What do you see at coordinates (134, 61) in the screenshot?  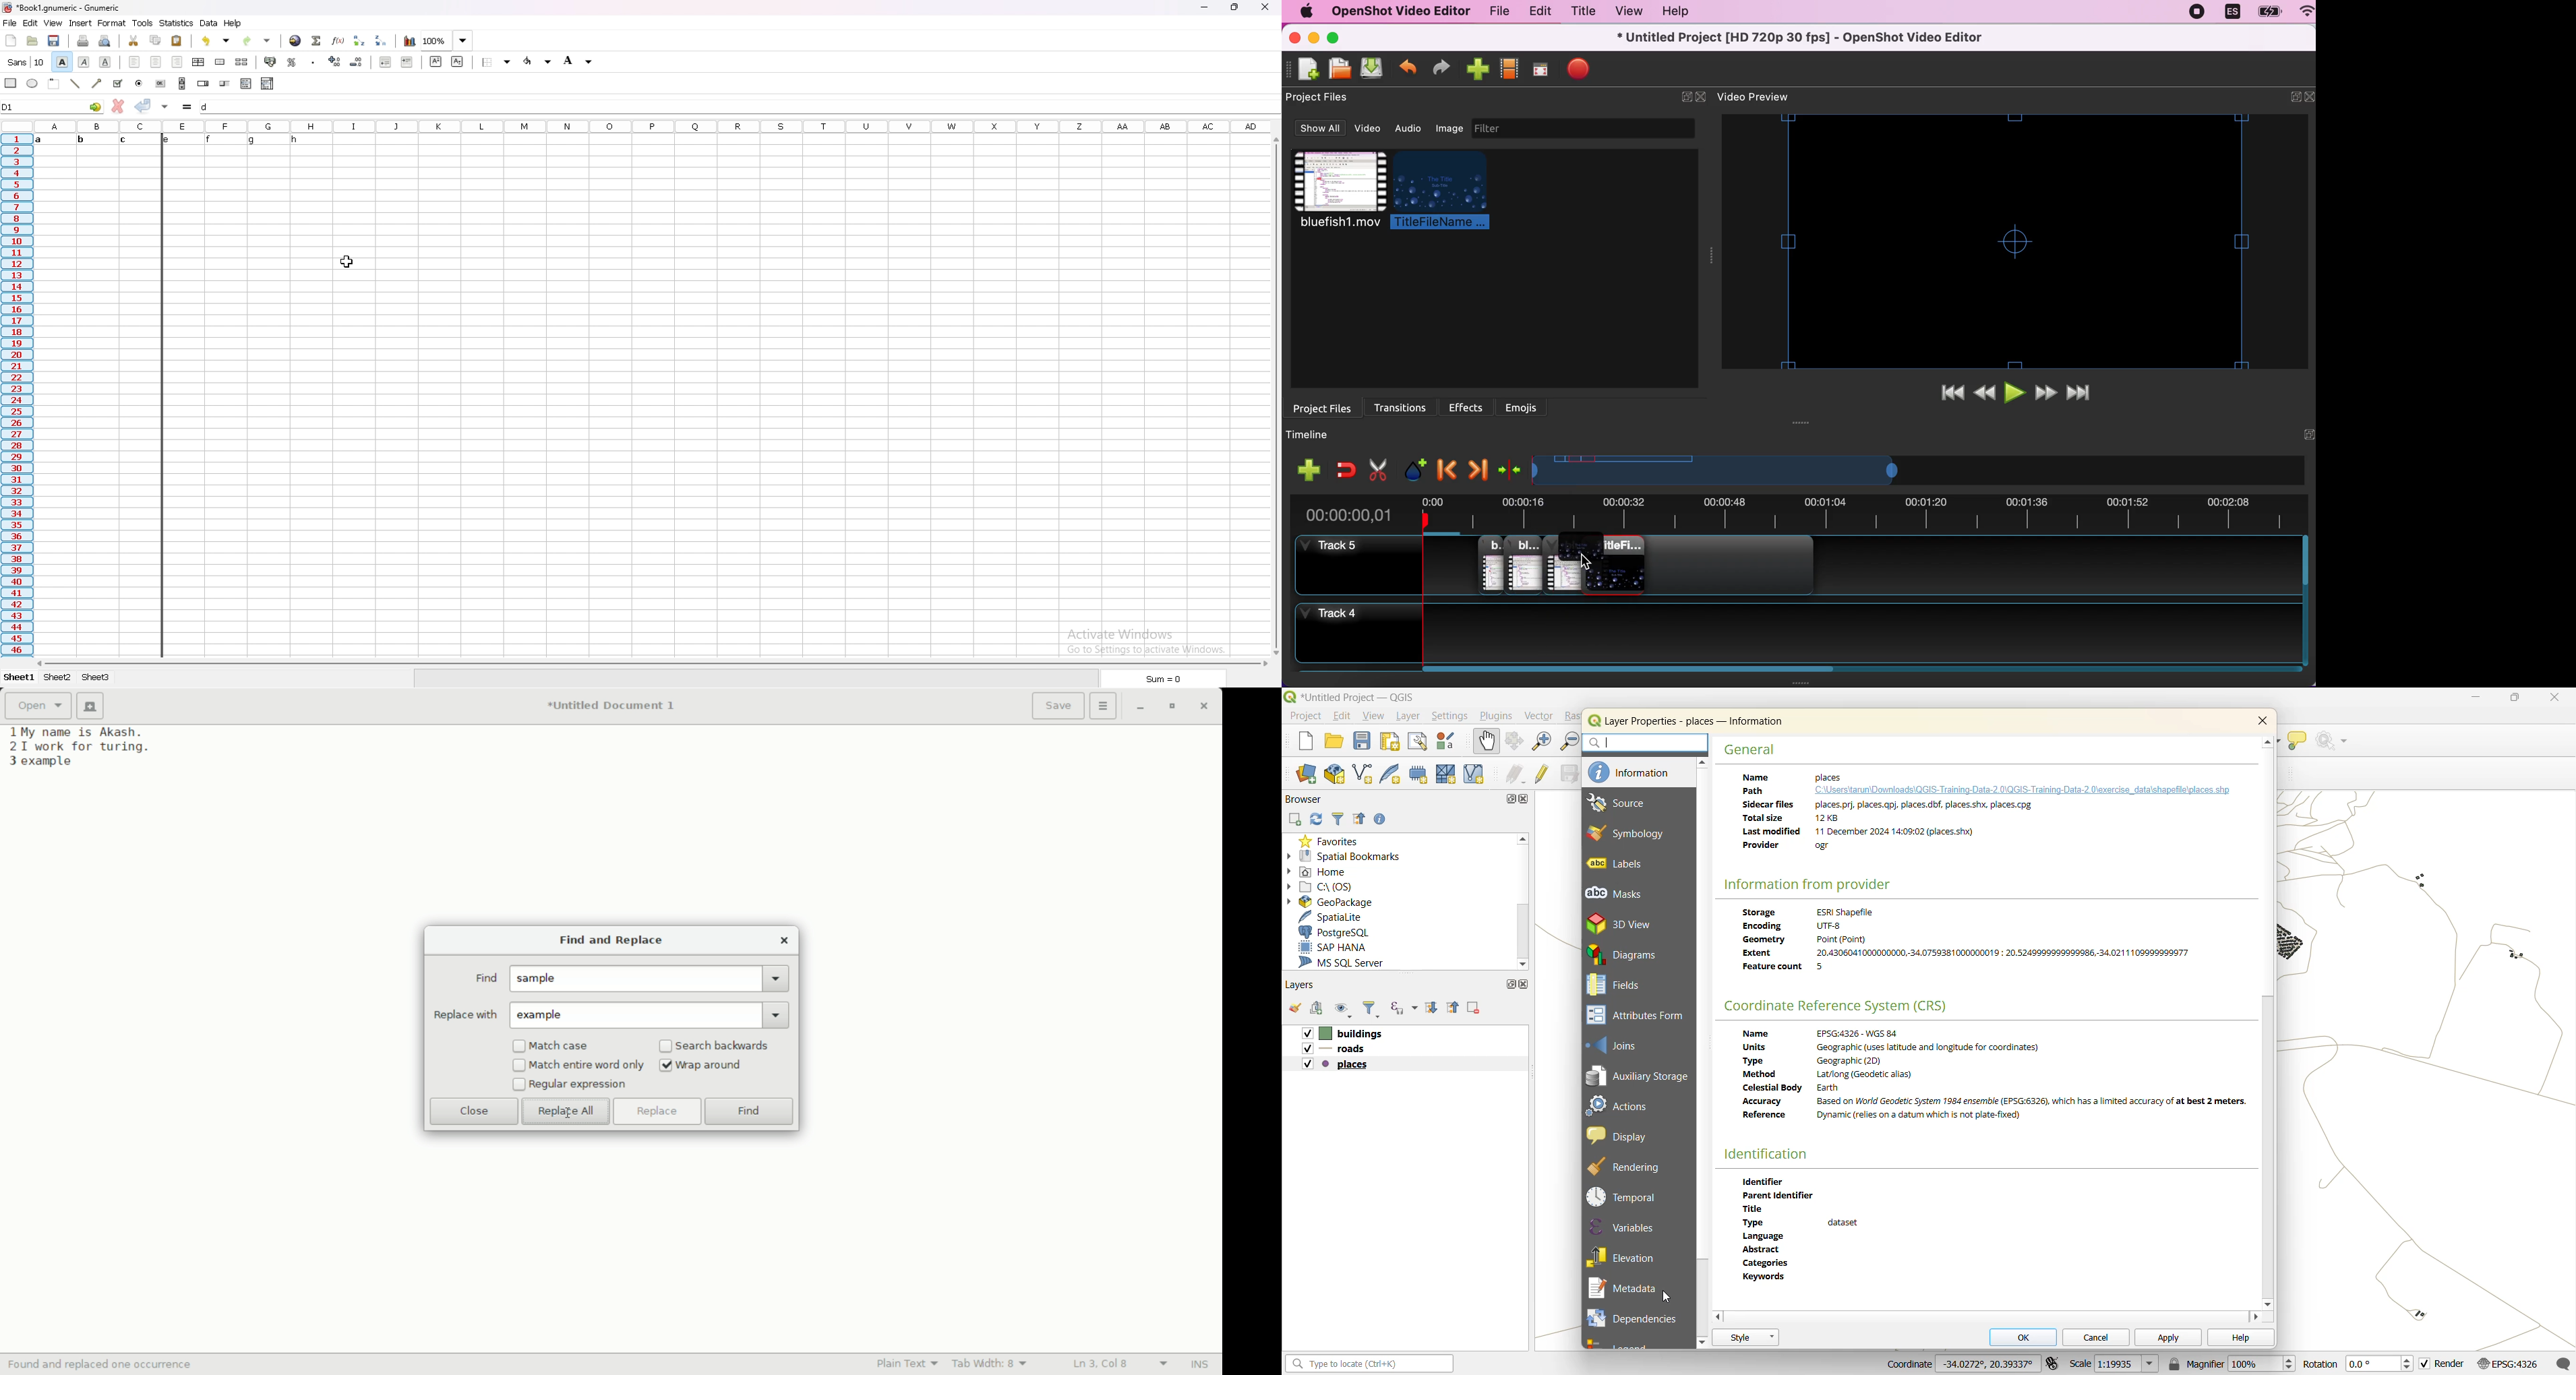 I see `left align` at bounding box center [134, 61].